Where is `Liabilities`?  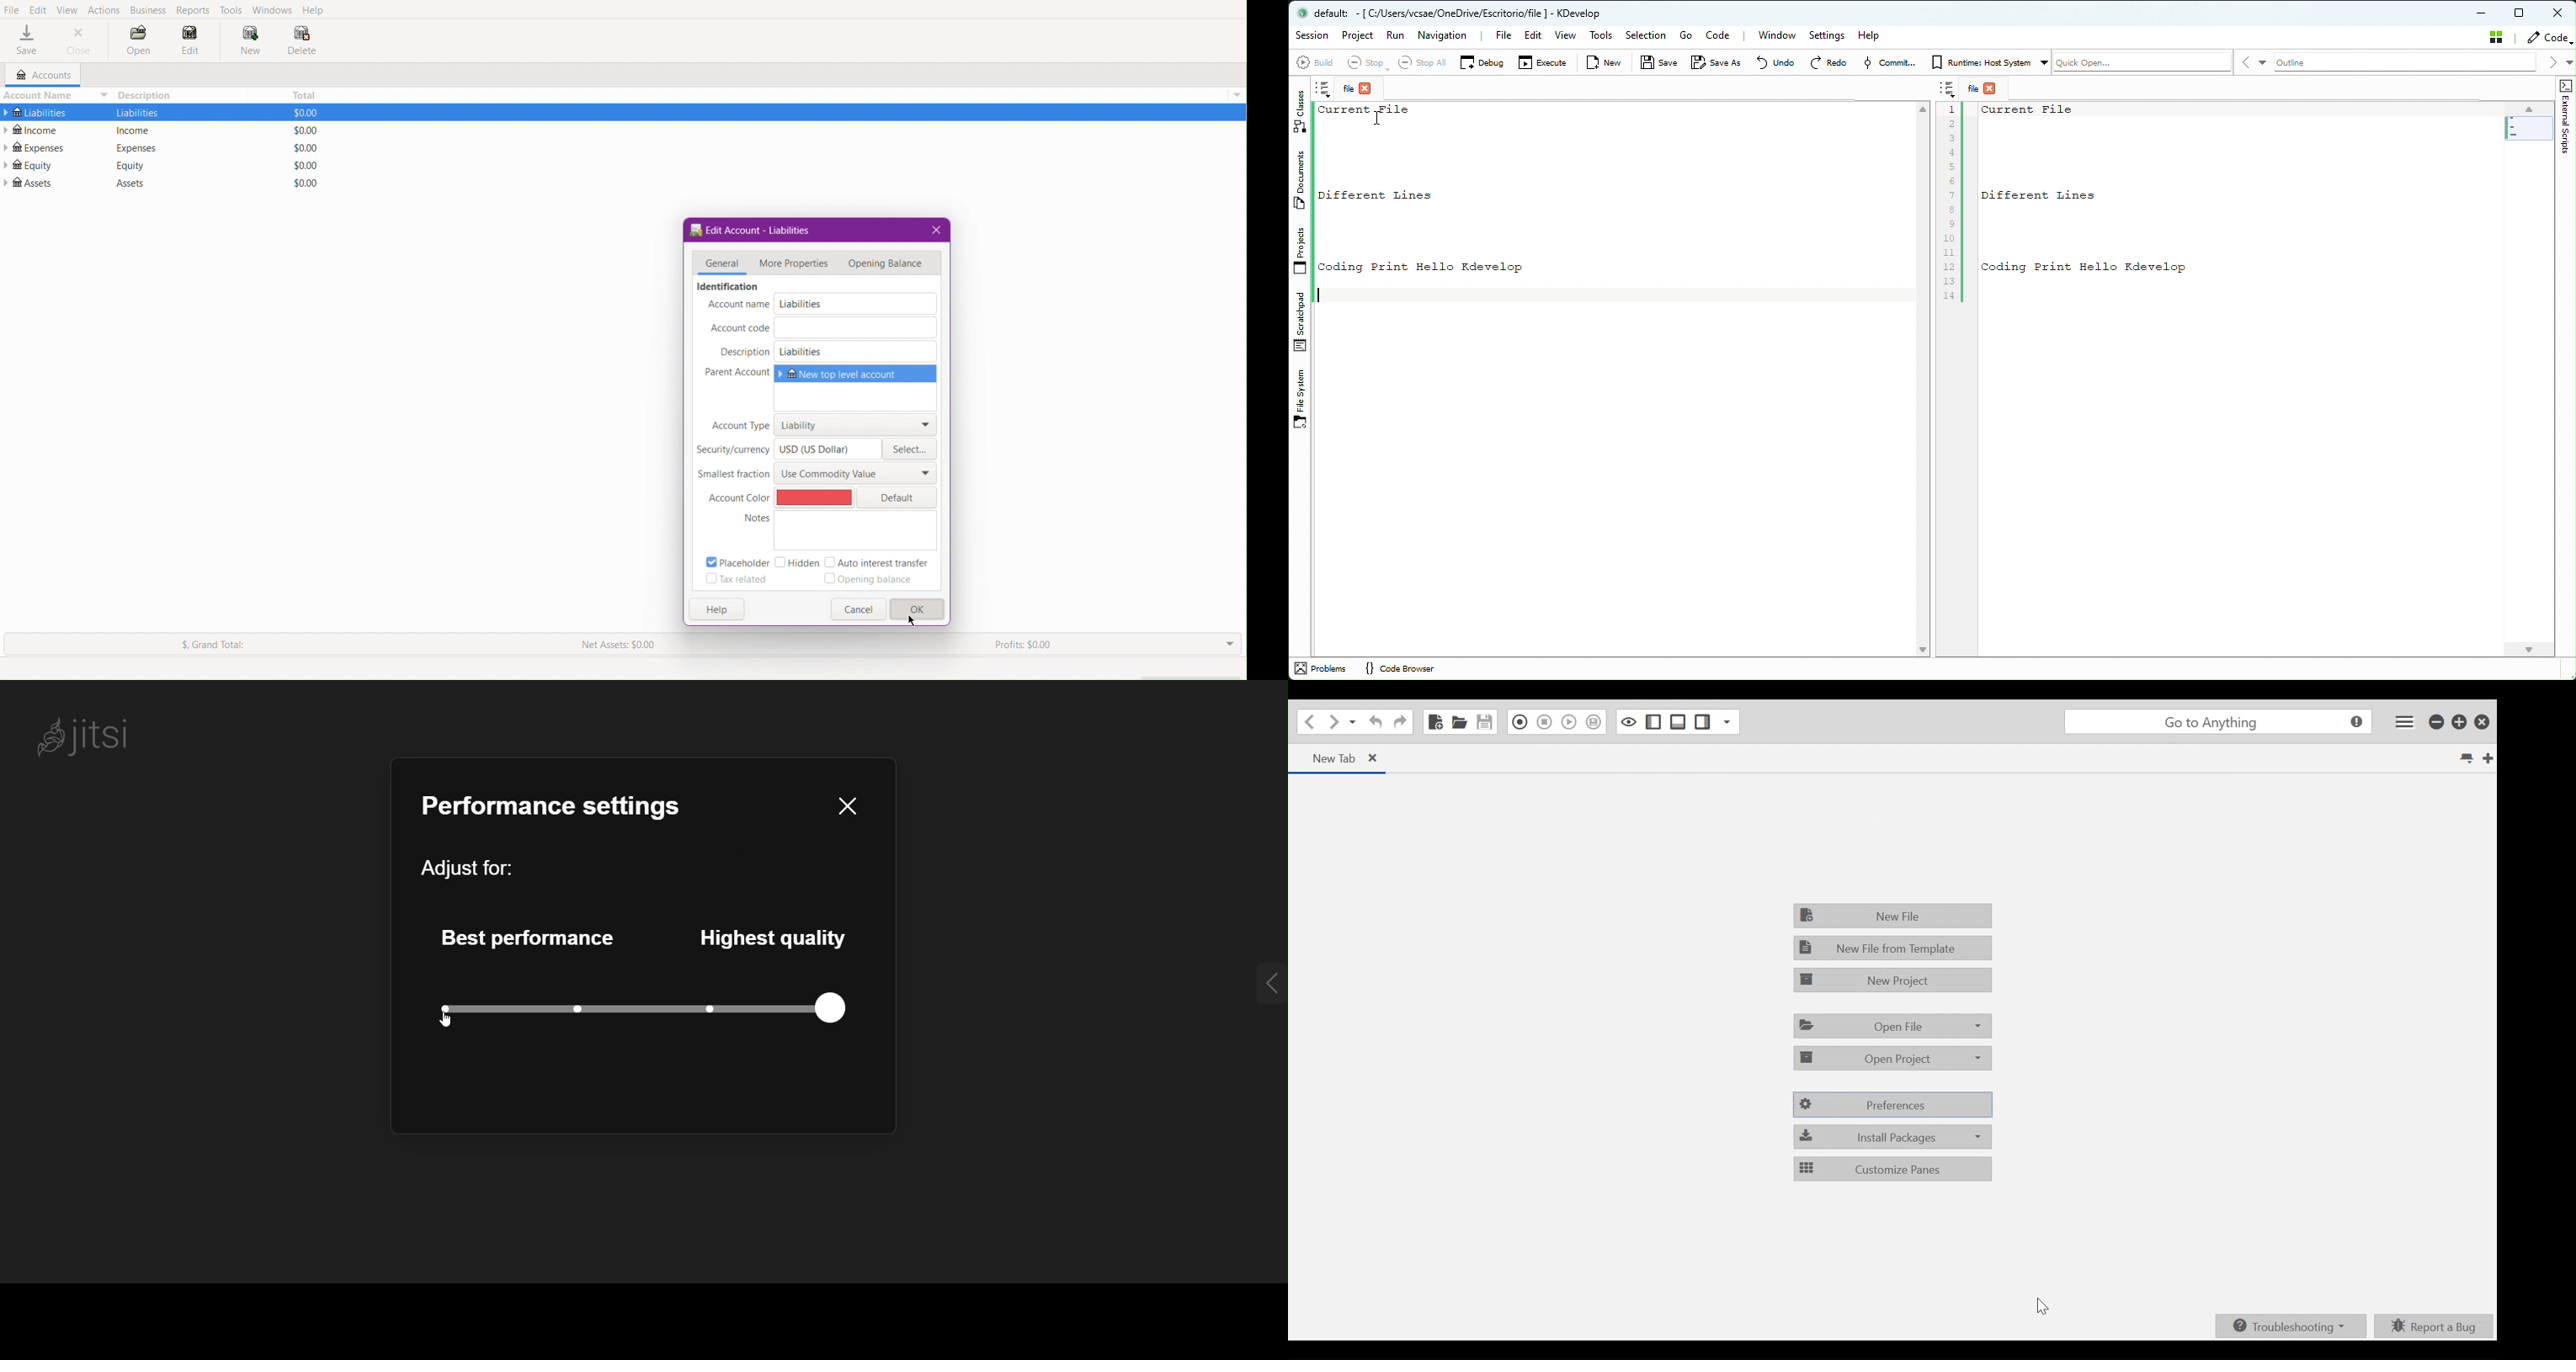 Liabilities is located at coordinates (800, 303).